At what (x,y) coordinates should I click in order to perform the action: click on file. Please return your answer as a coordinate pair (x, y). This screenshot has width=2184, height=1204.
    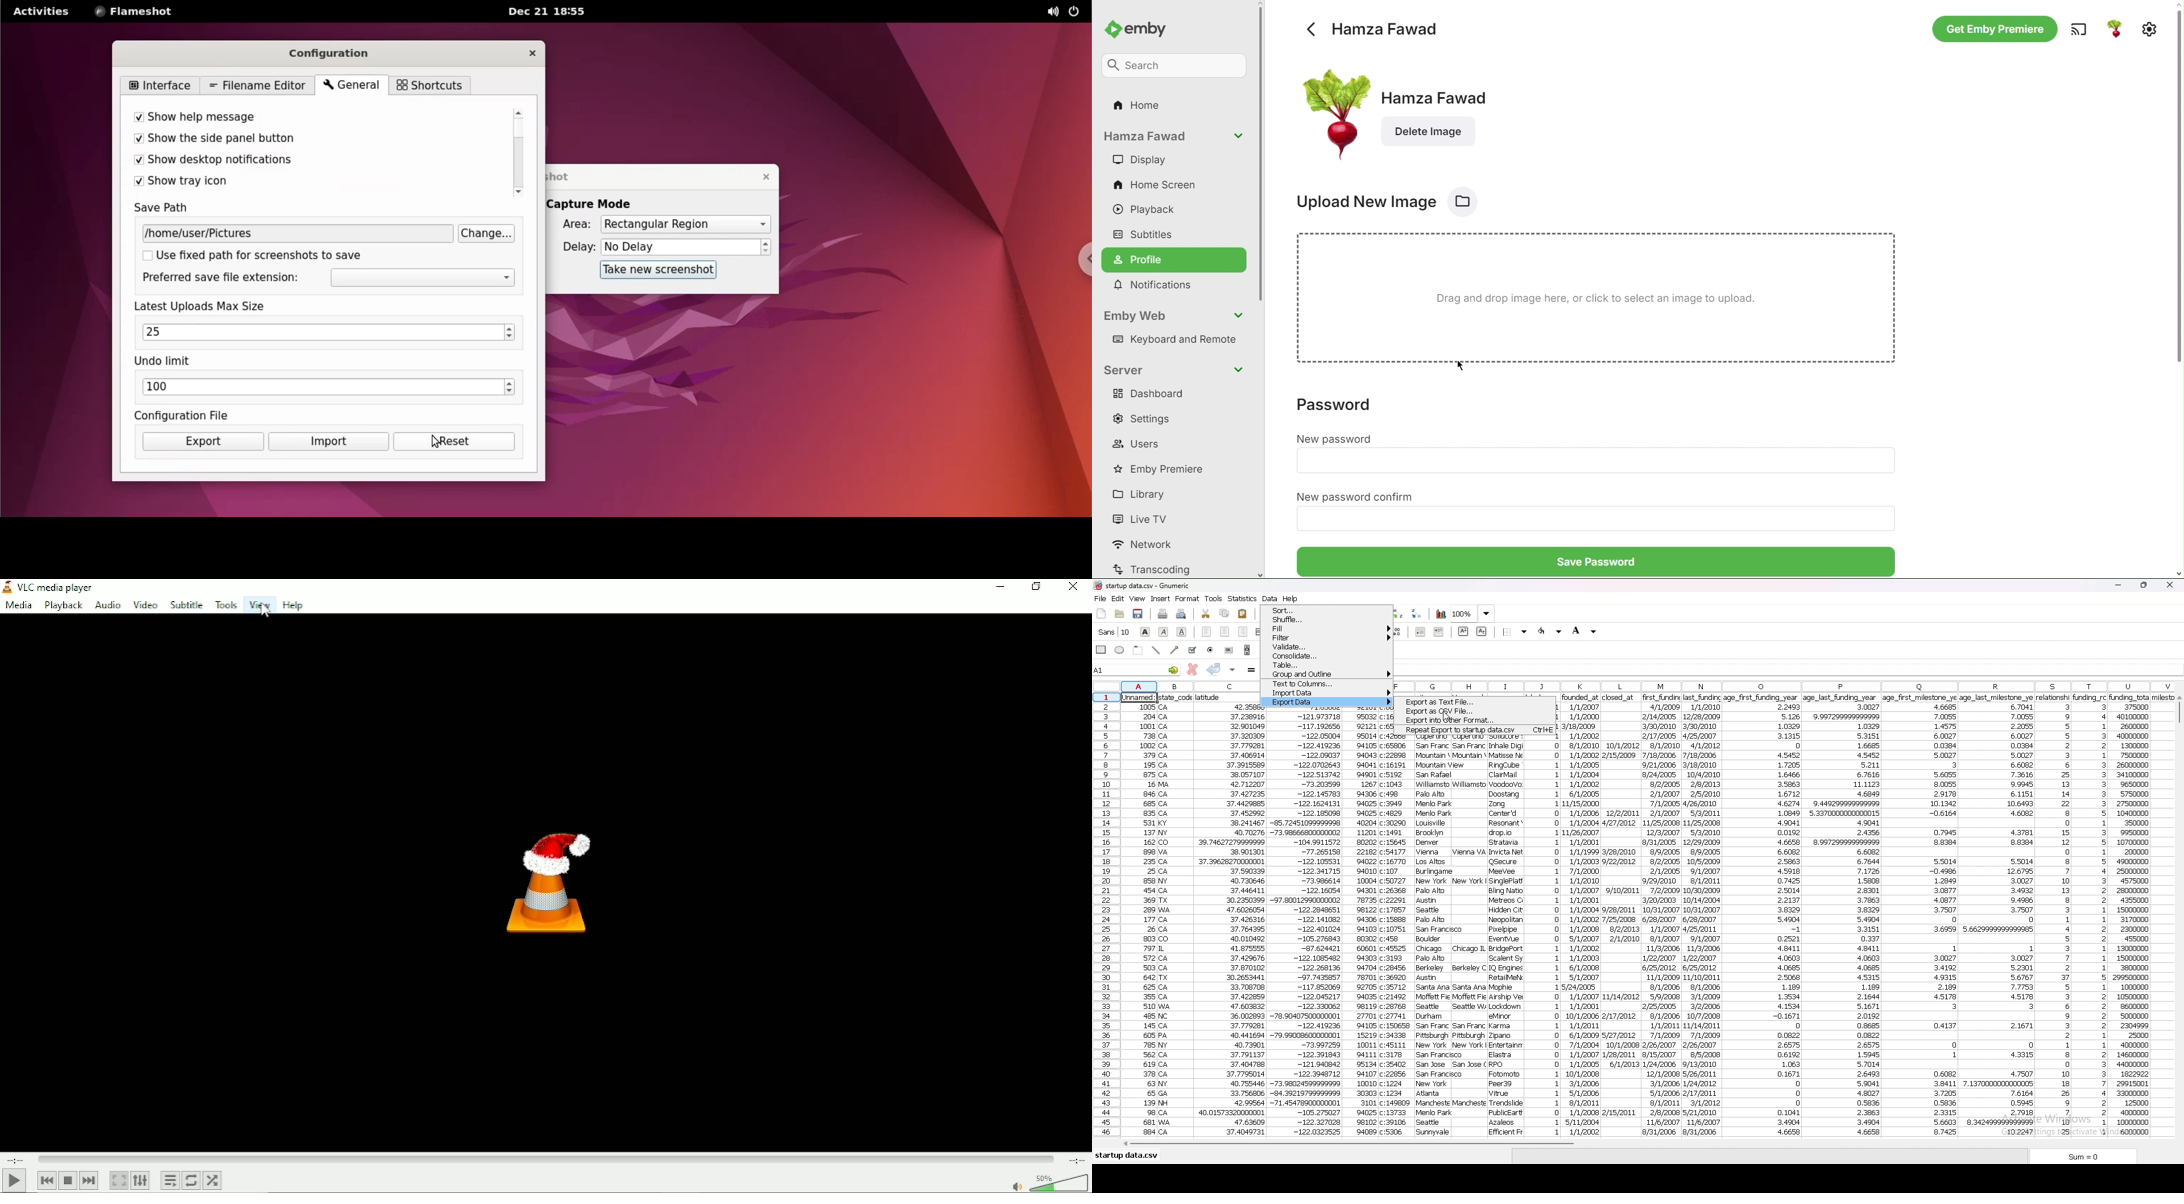
    Looking at the image, I should click on (1101, 599).